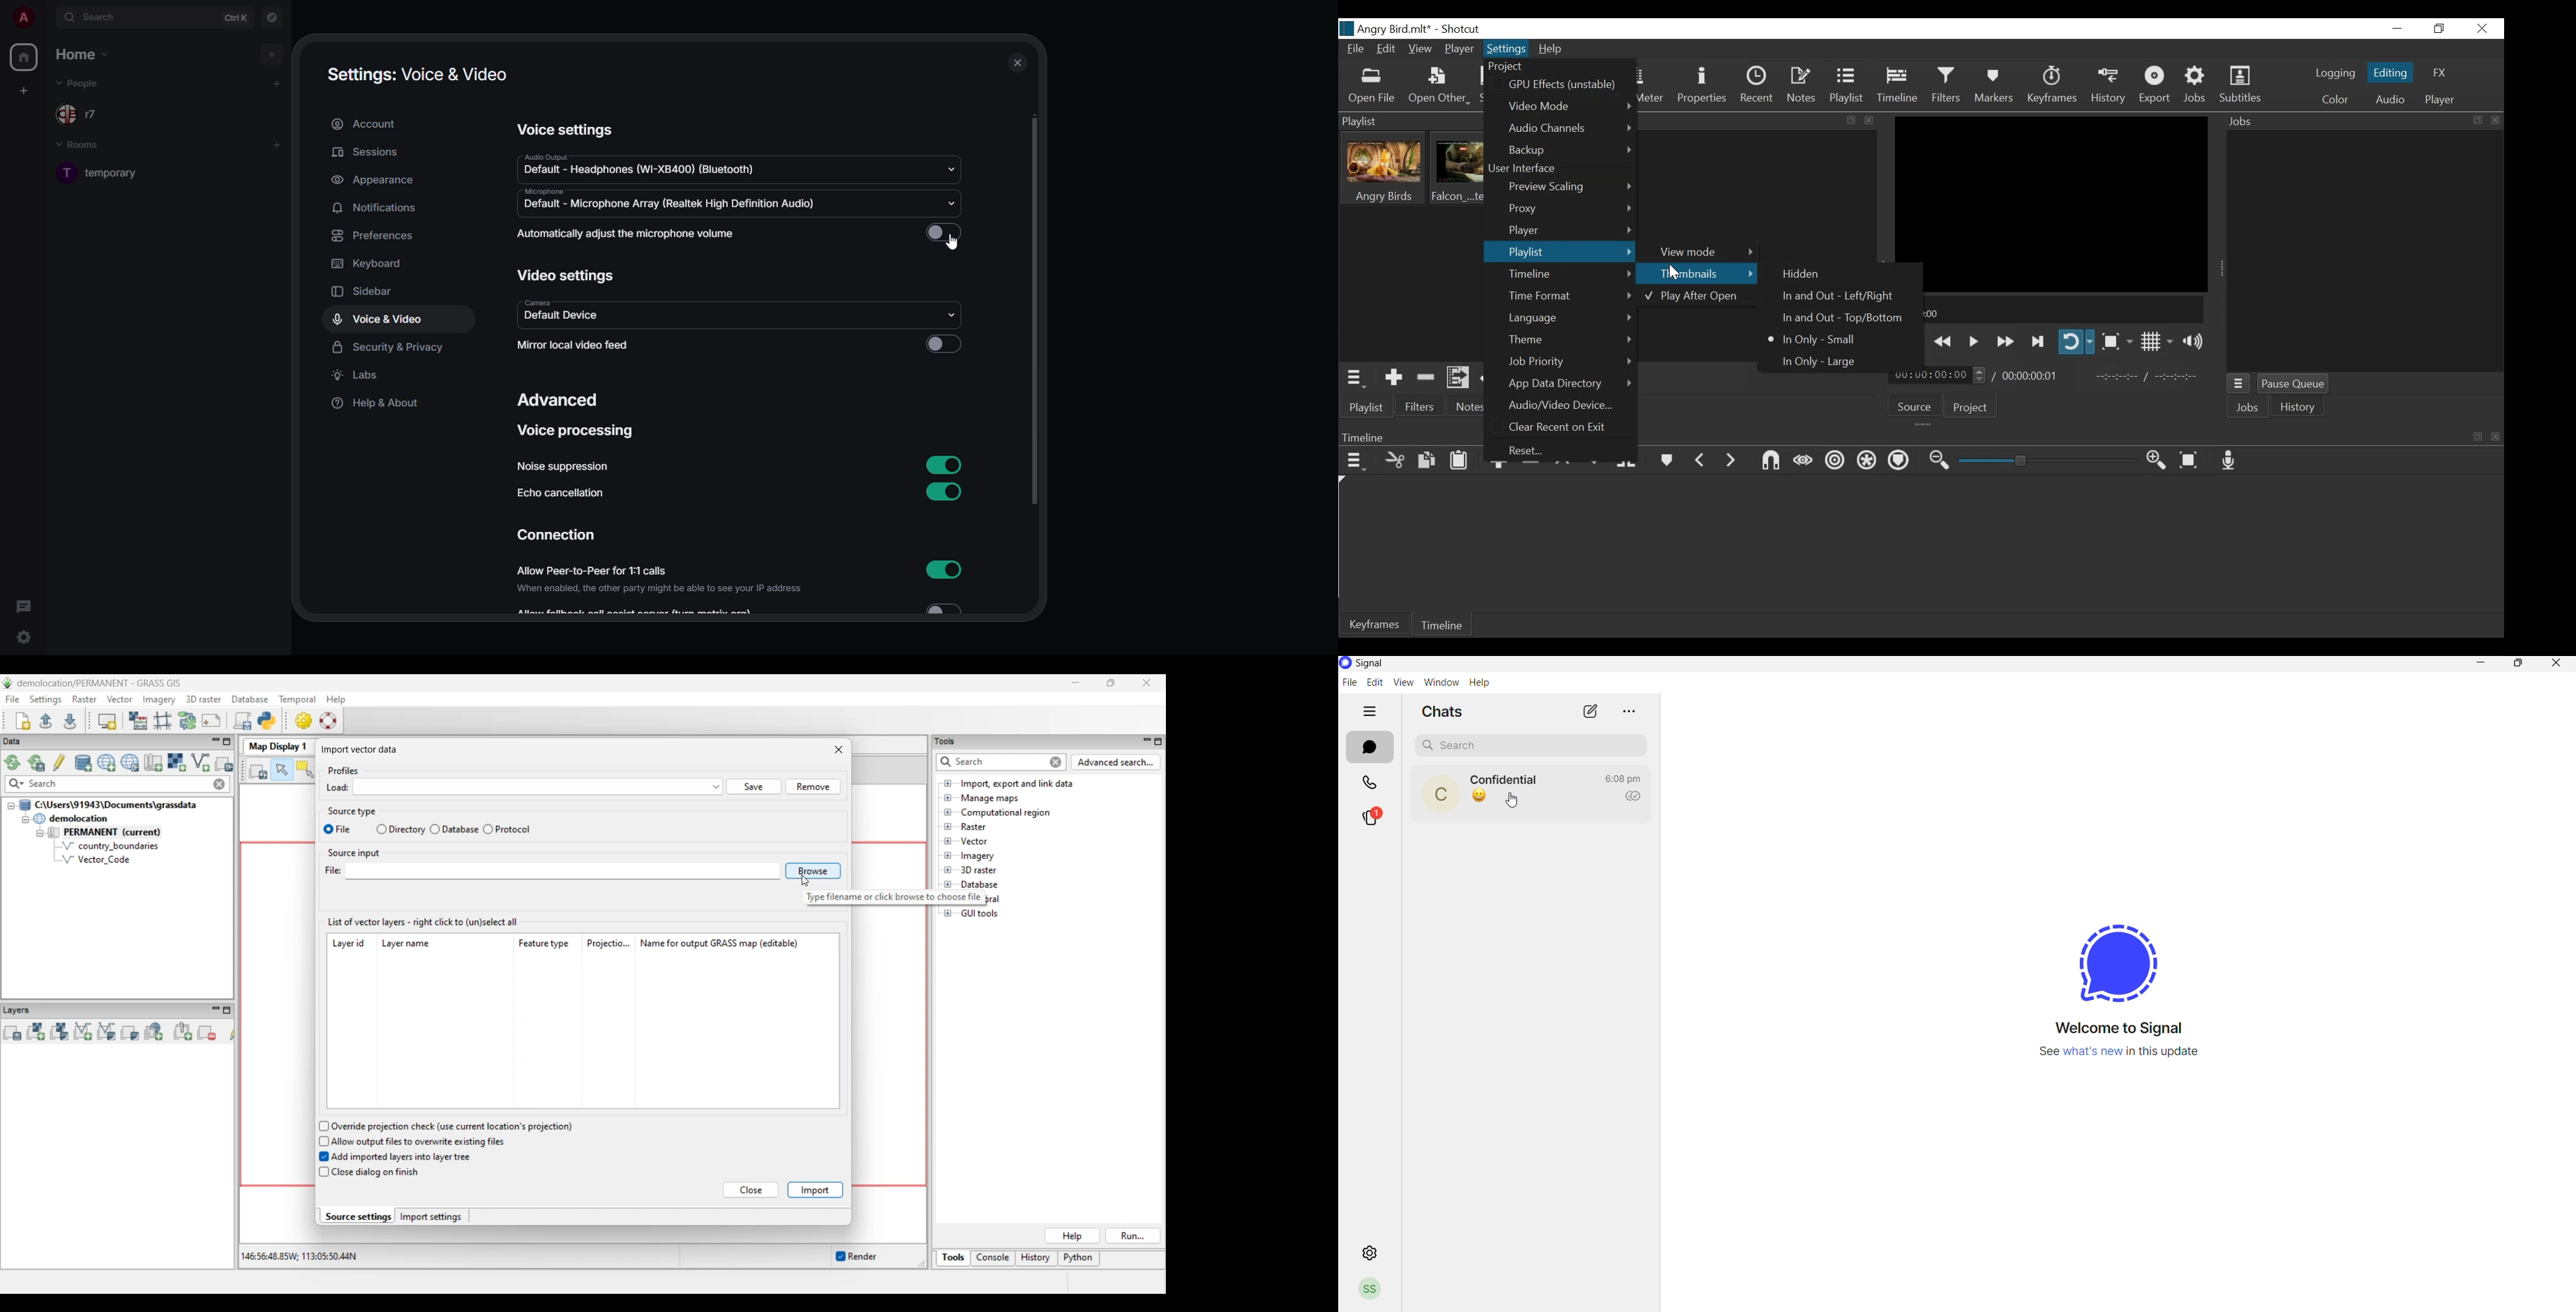  Describe the element at coordinates (1520, 66) in the screenshot. I see `Project` at that location.